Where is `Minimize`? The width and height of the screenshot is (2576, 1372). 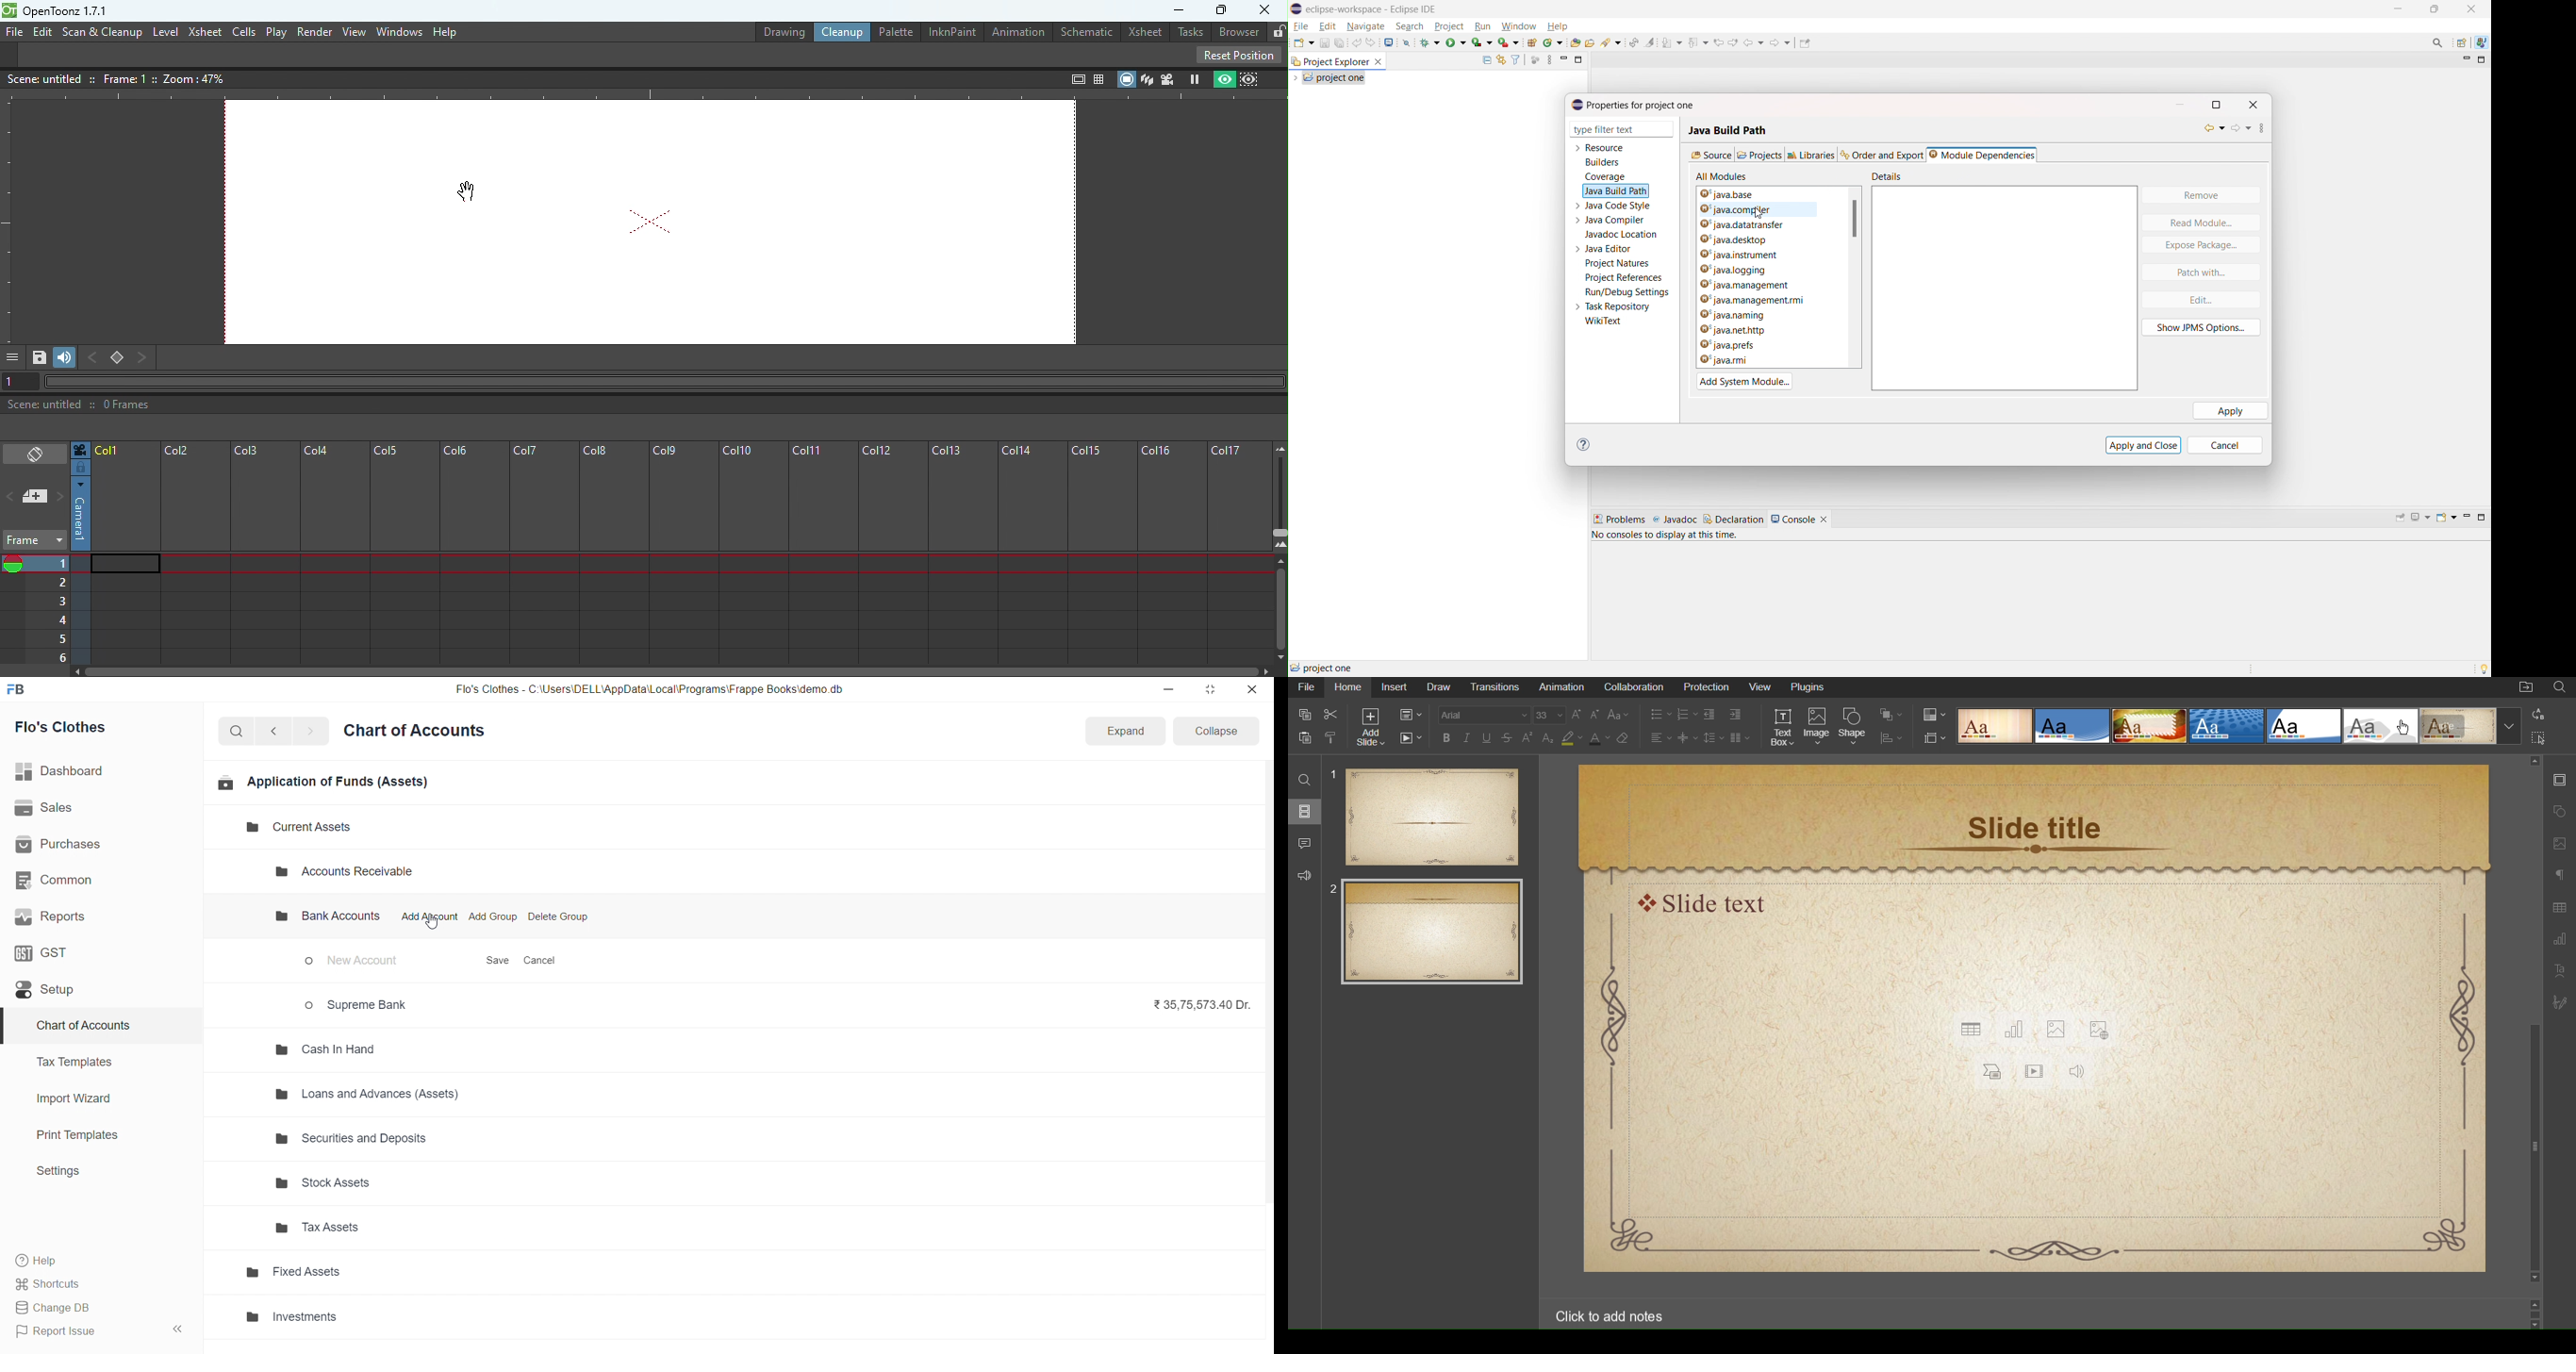
Minimize is located at coordinates (1173, 10).